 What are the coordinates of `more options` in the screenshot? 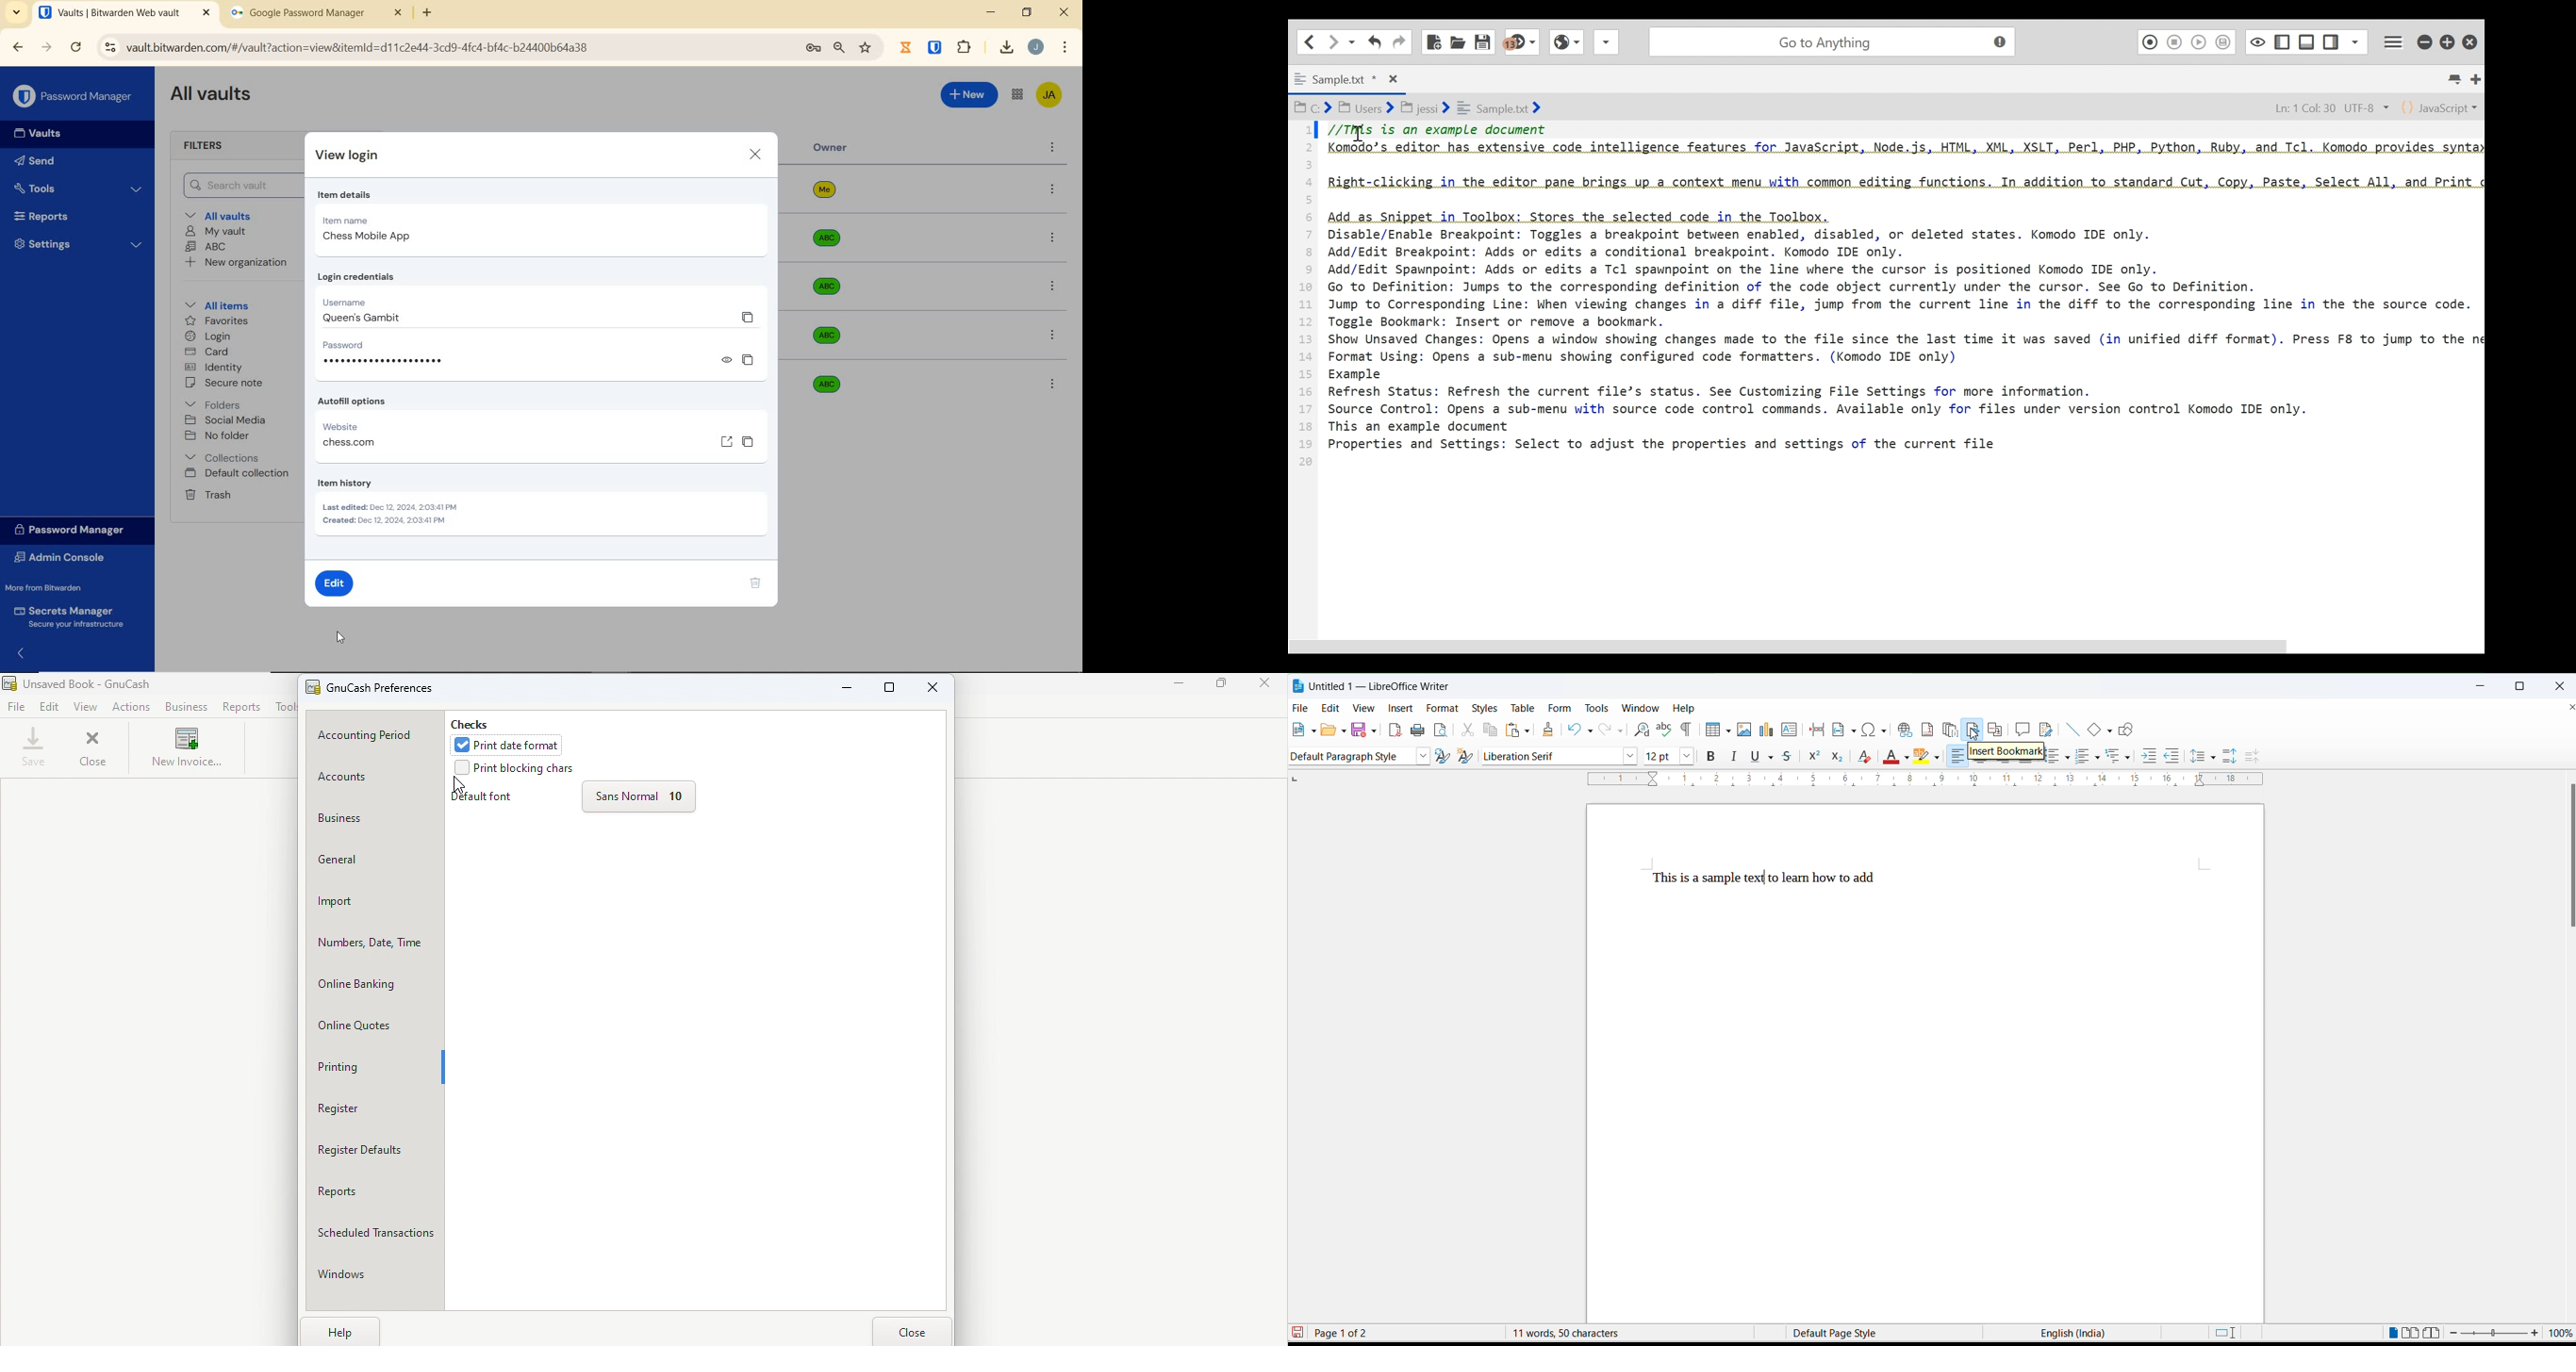 It's located at (1056, 385).